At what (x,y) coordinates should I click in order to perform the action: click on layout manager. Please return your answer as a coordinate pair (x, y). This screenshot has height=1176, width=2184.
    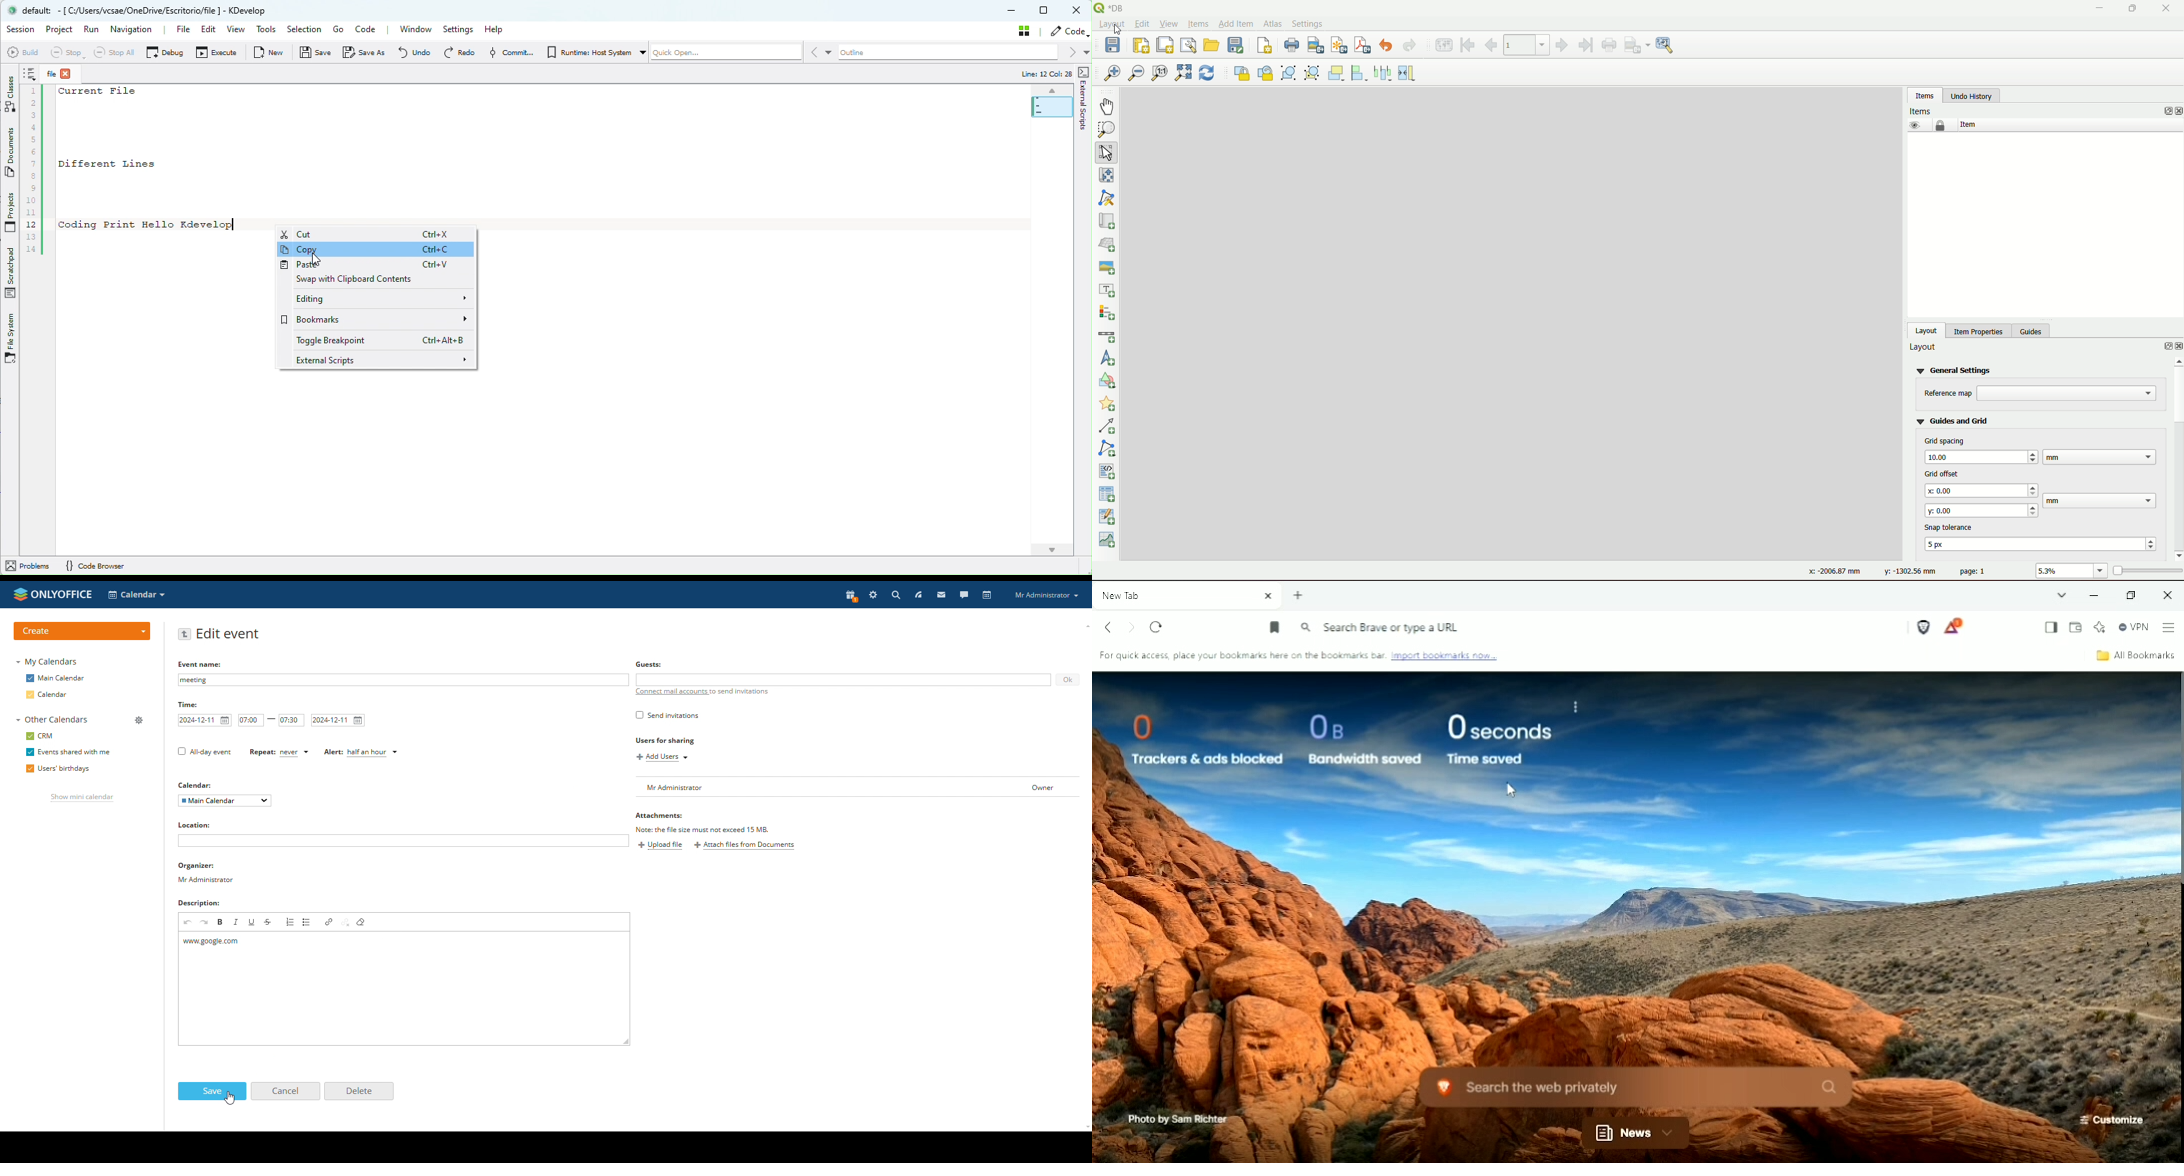
    Looking at the image, I should click on (1188, 45).